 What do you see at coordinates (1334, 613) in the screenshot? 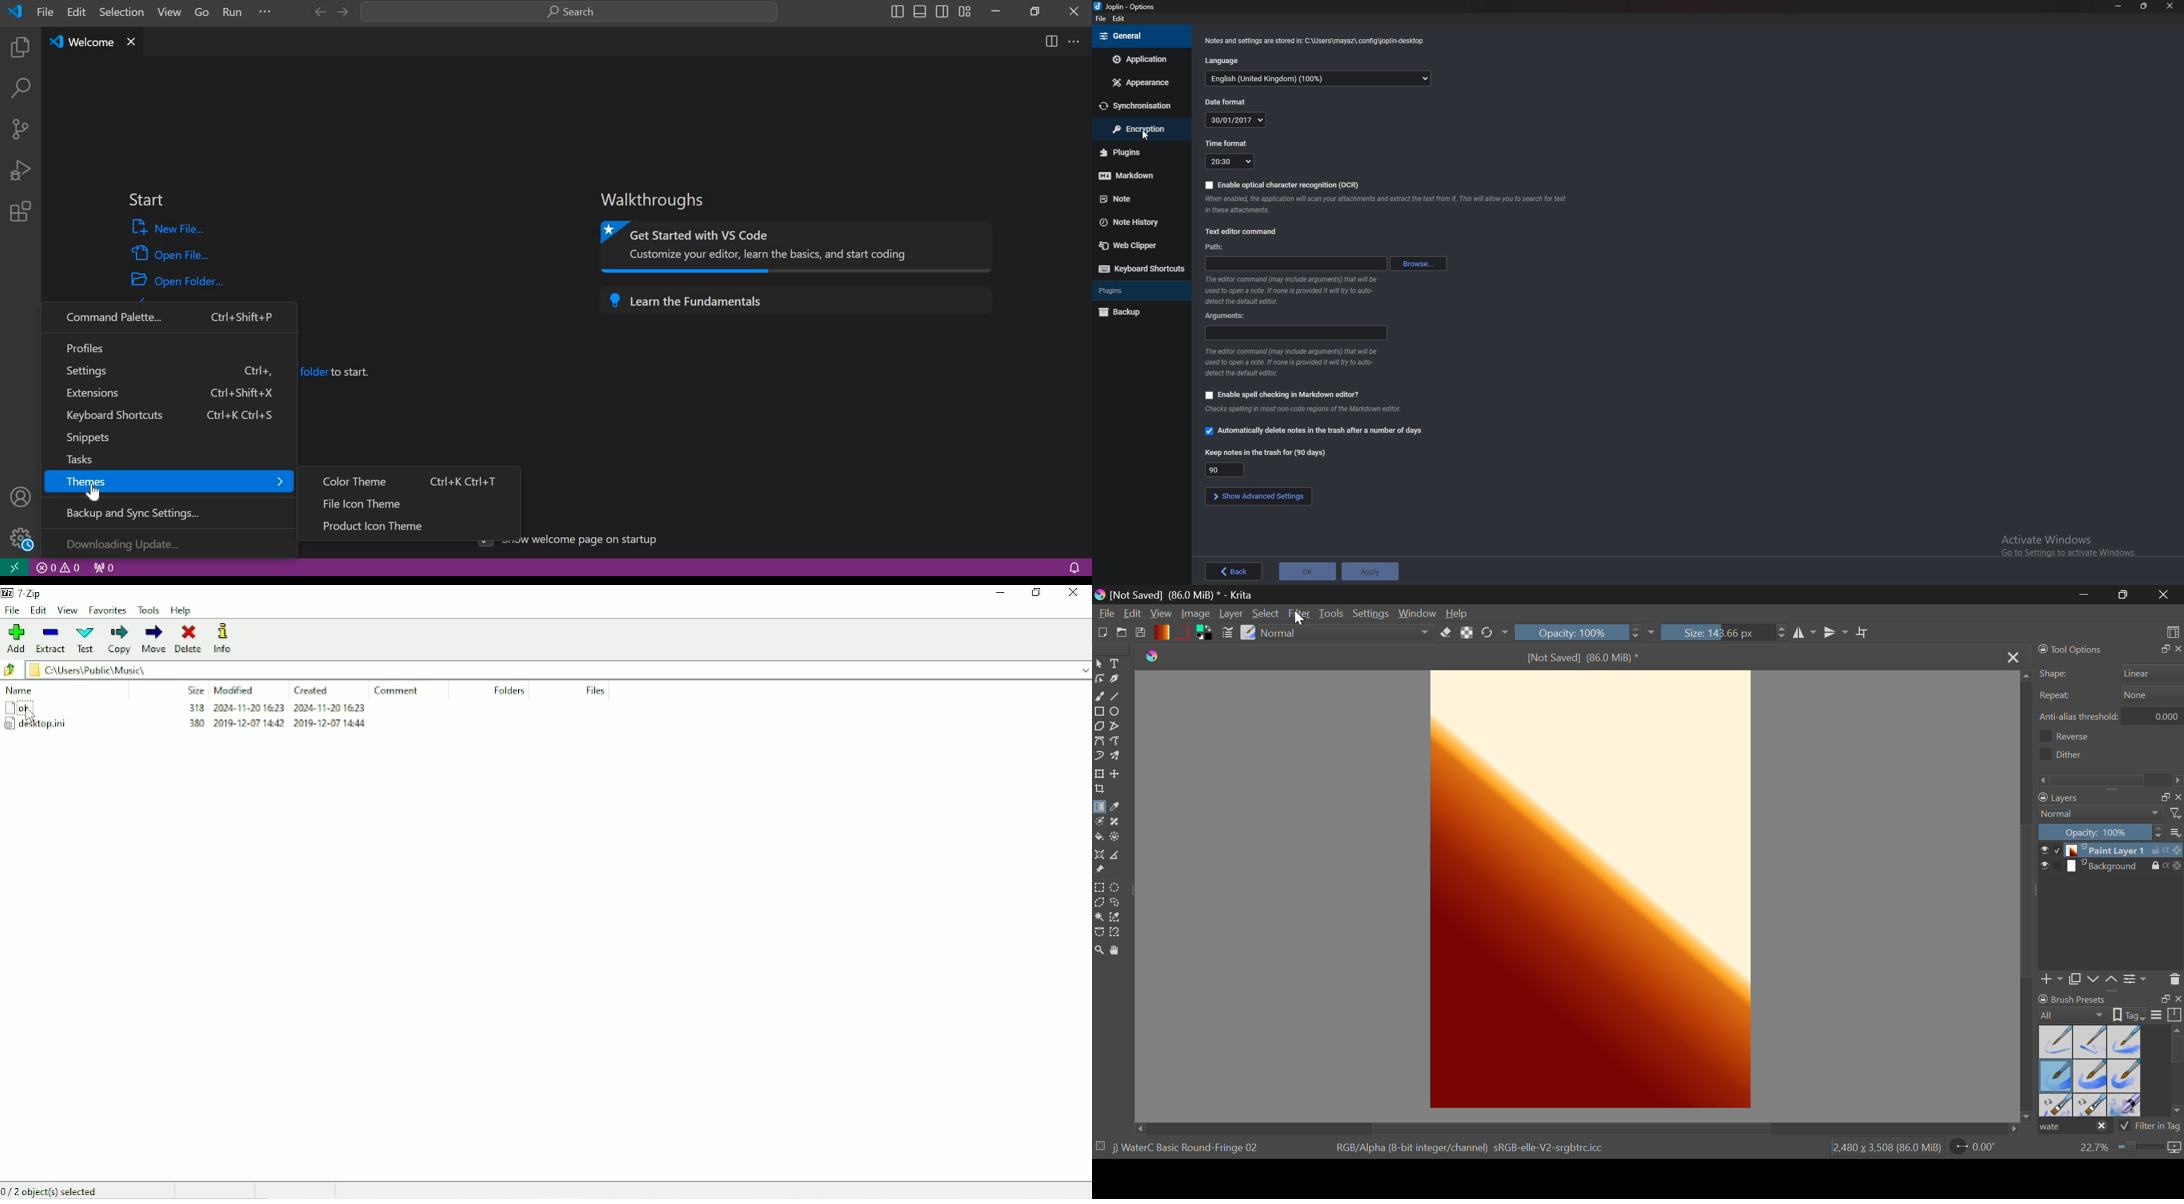
I see `Tools` at bounding box center [1334, 613].